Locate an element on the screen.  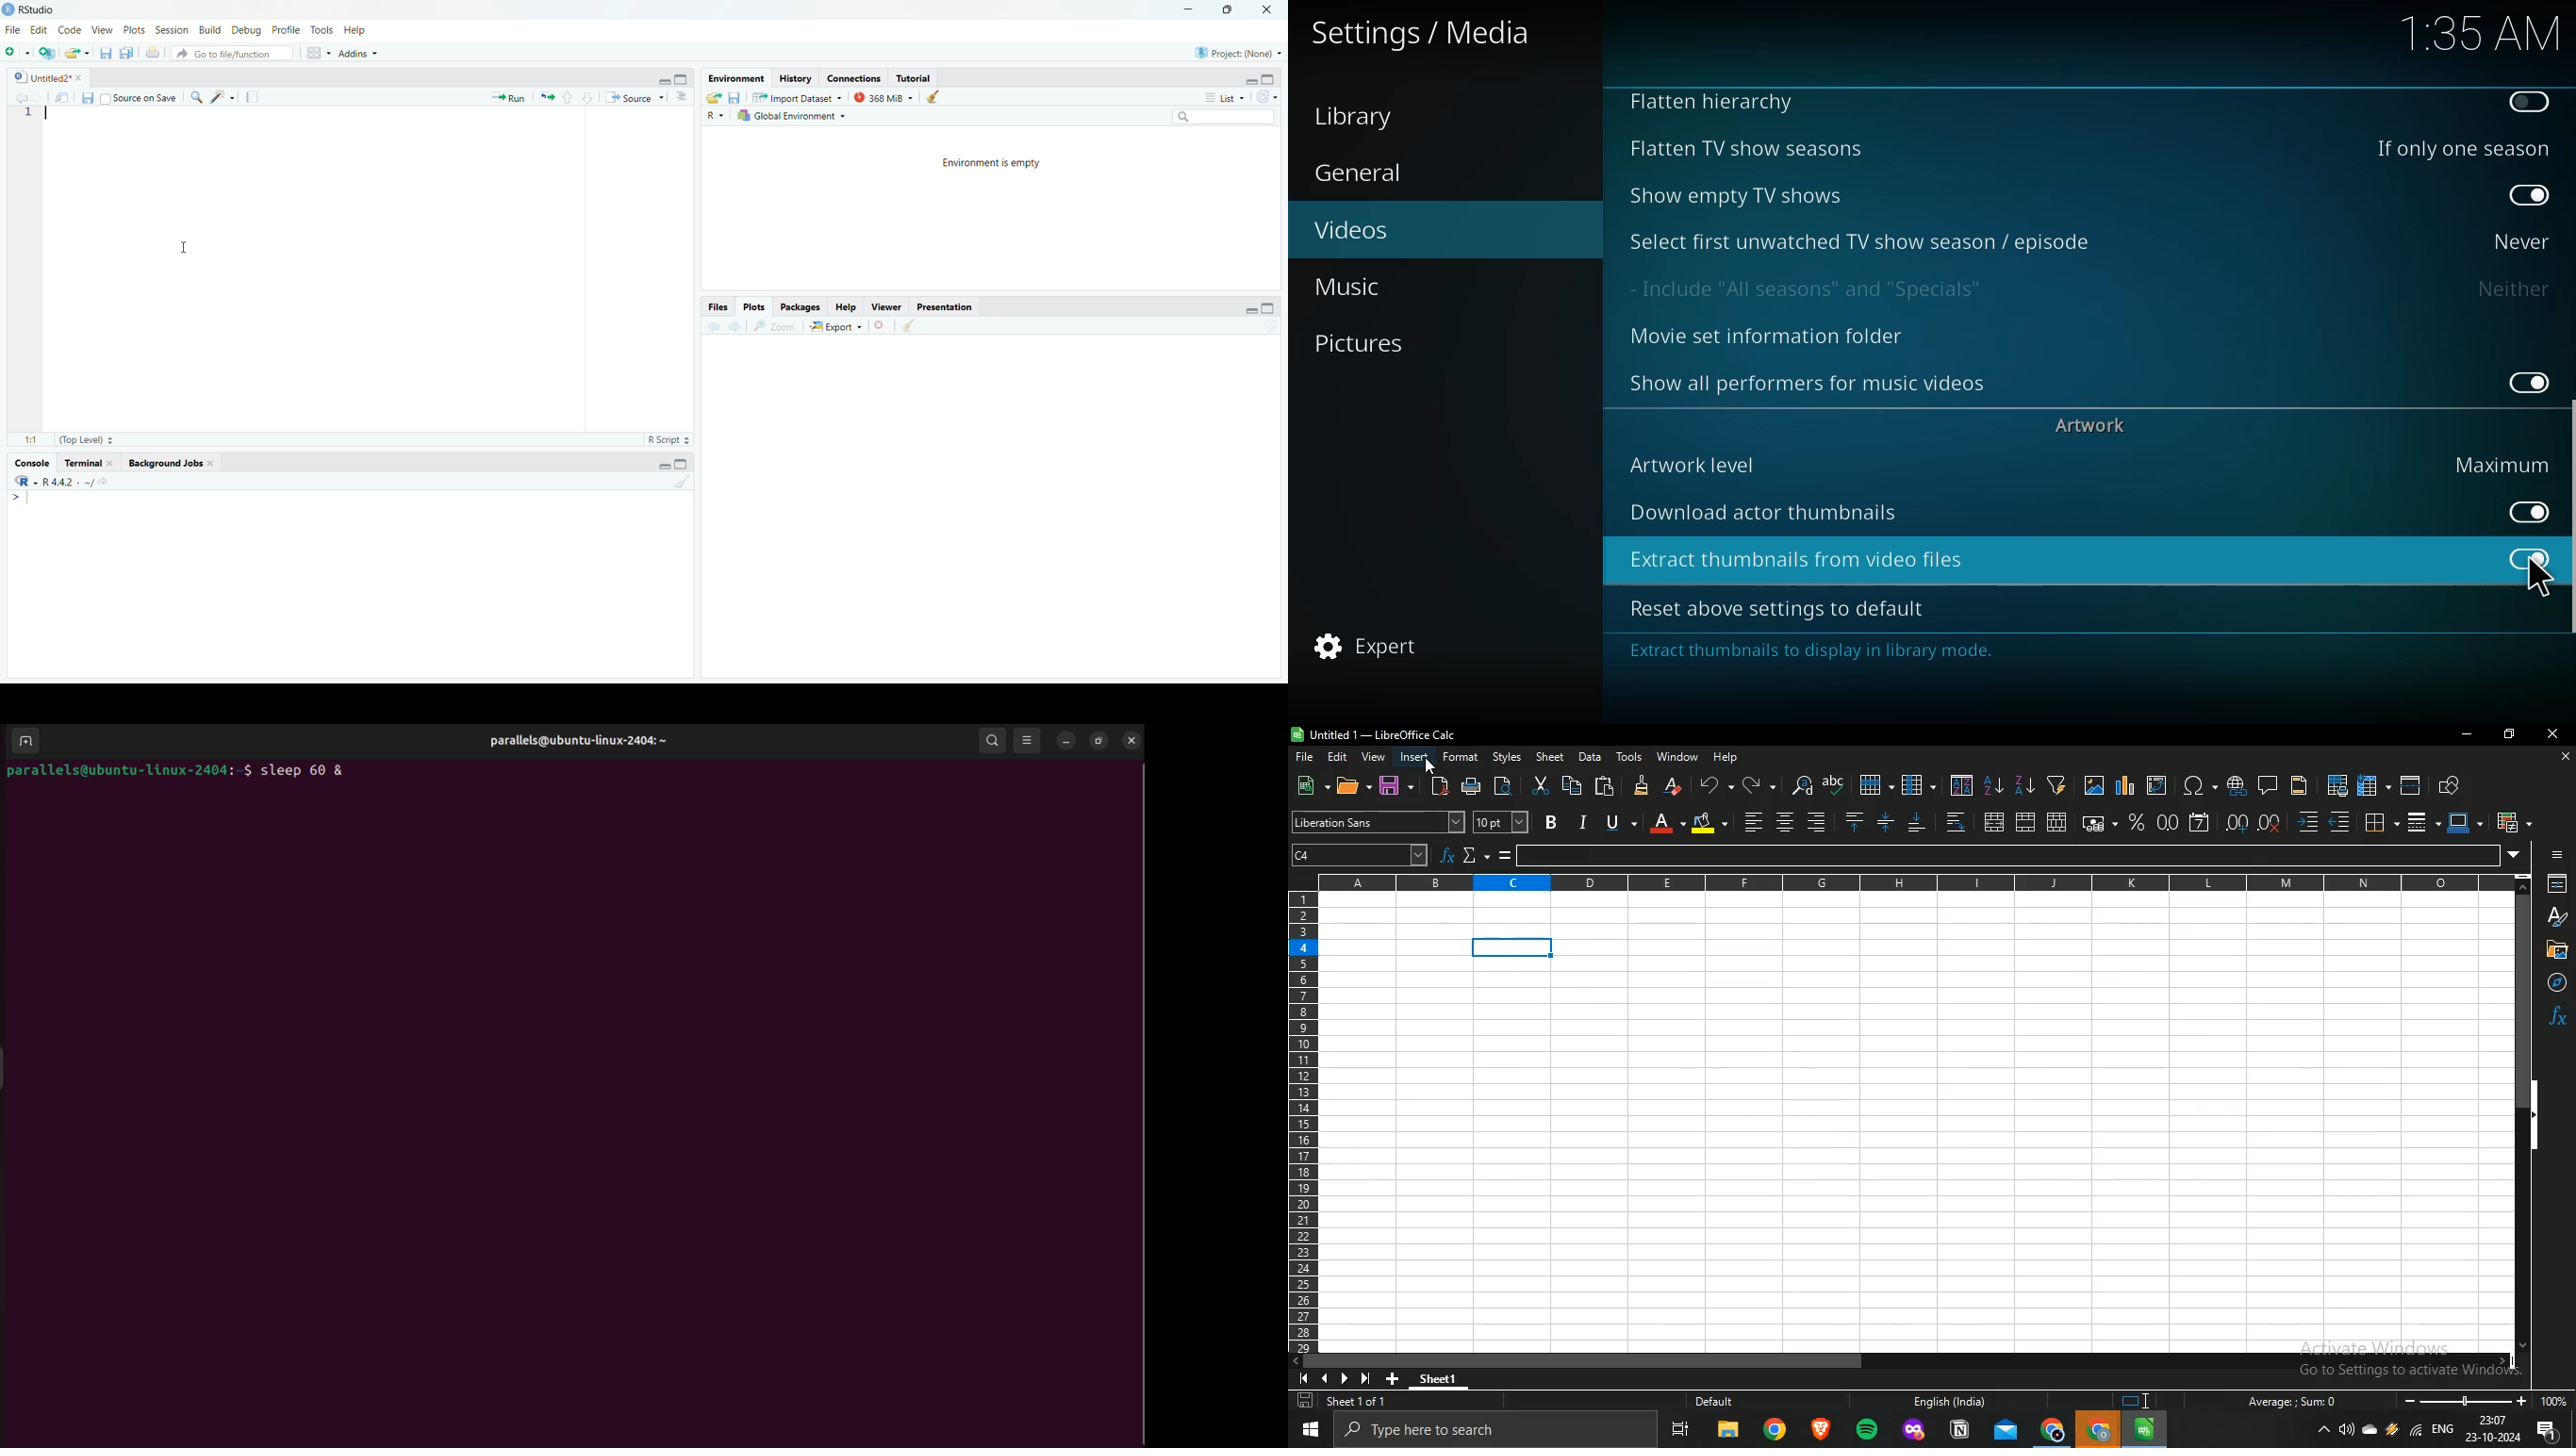
upward is located at coordinates (567, 99).